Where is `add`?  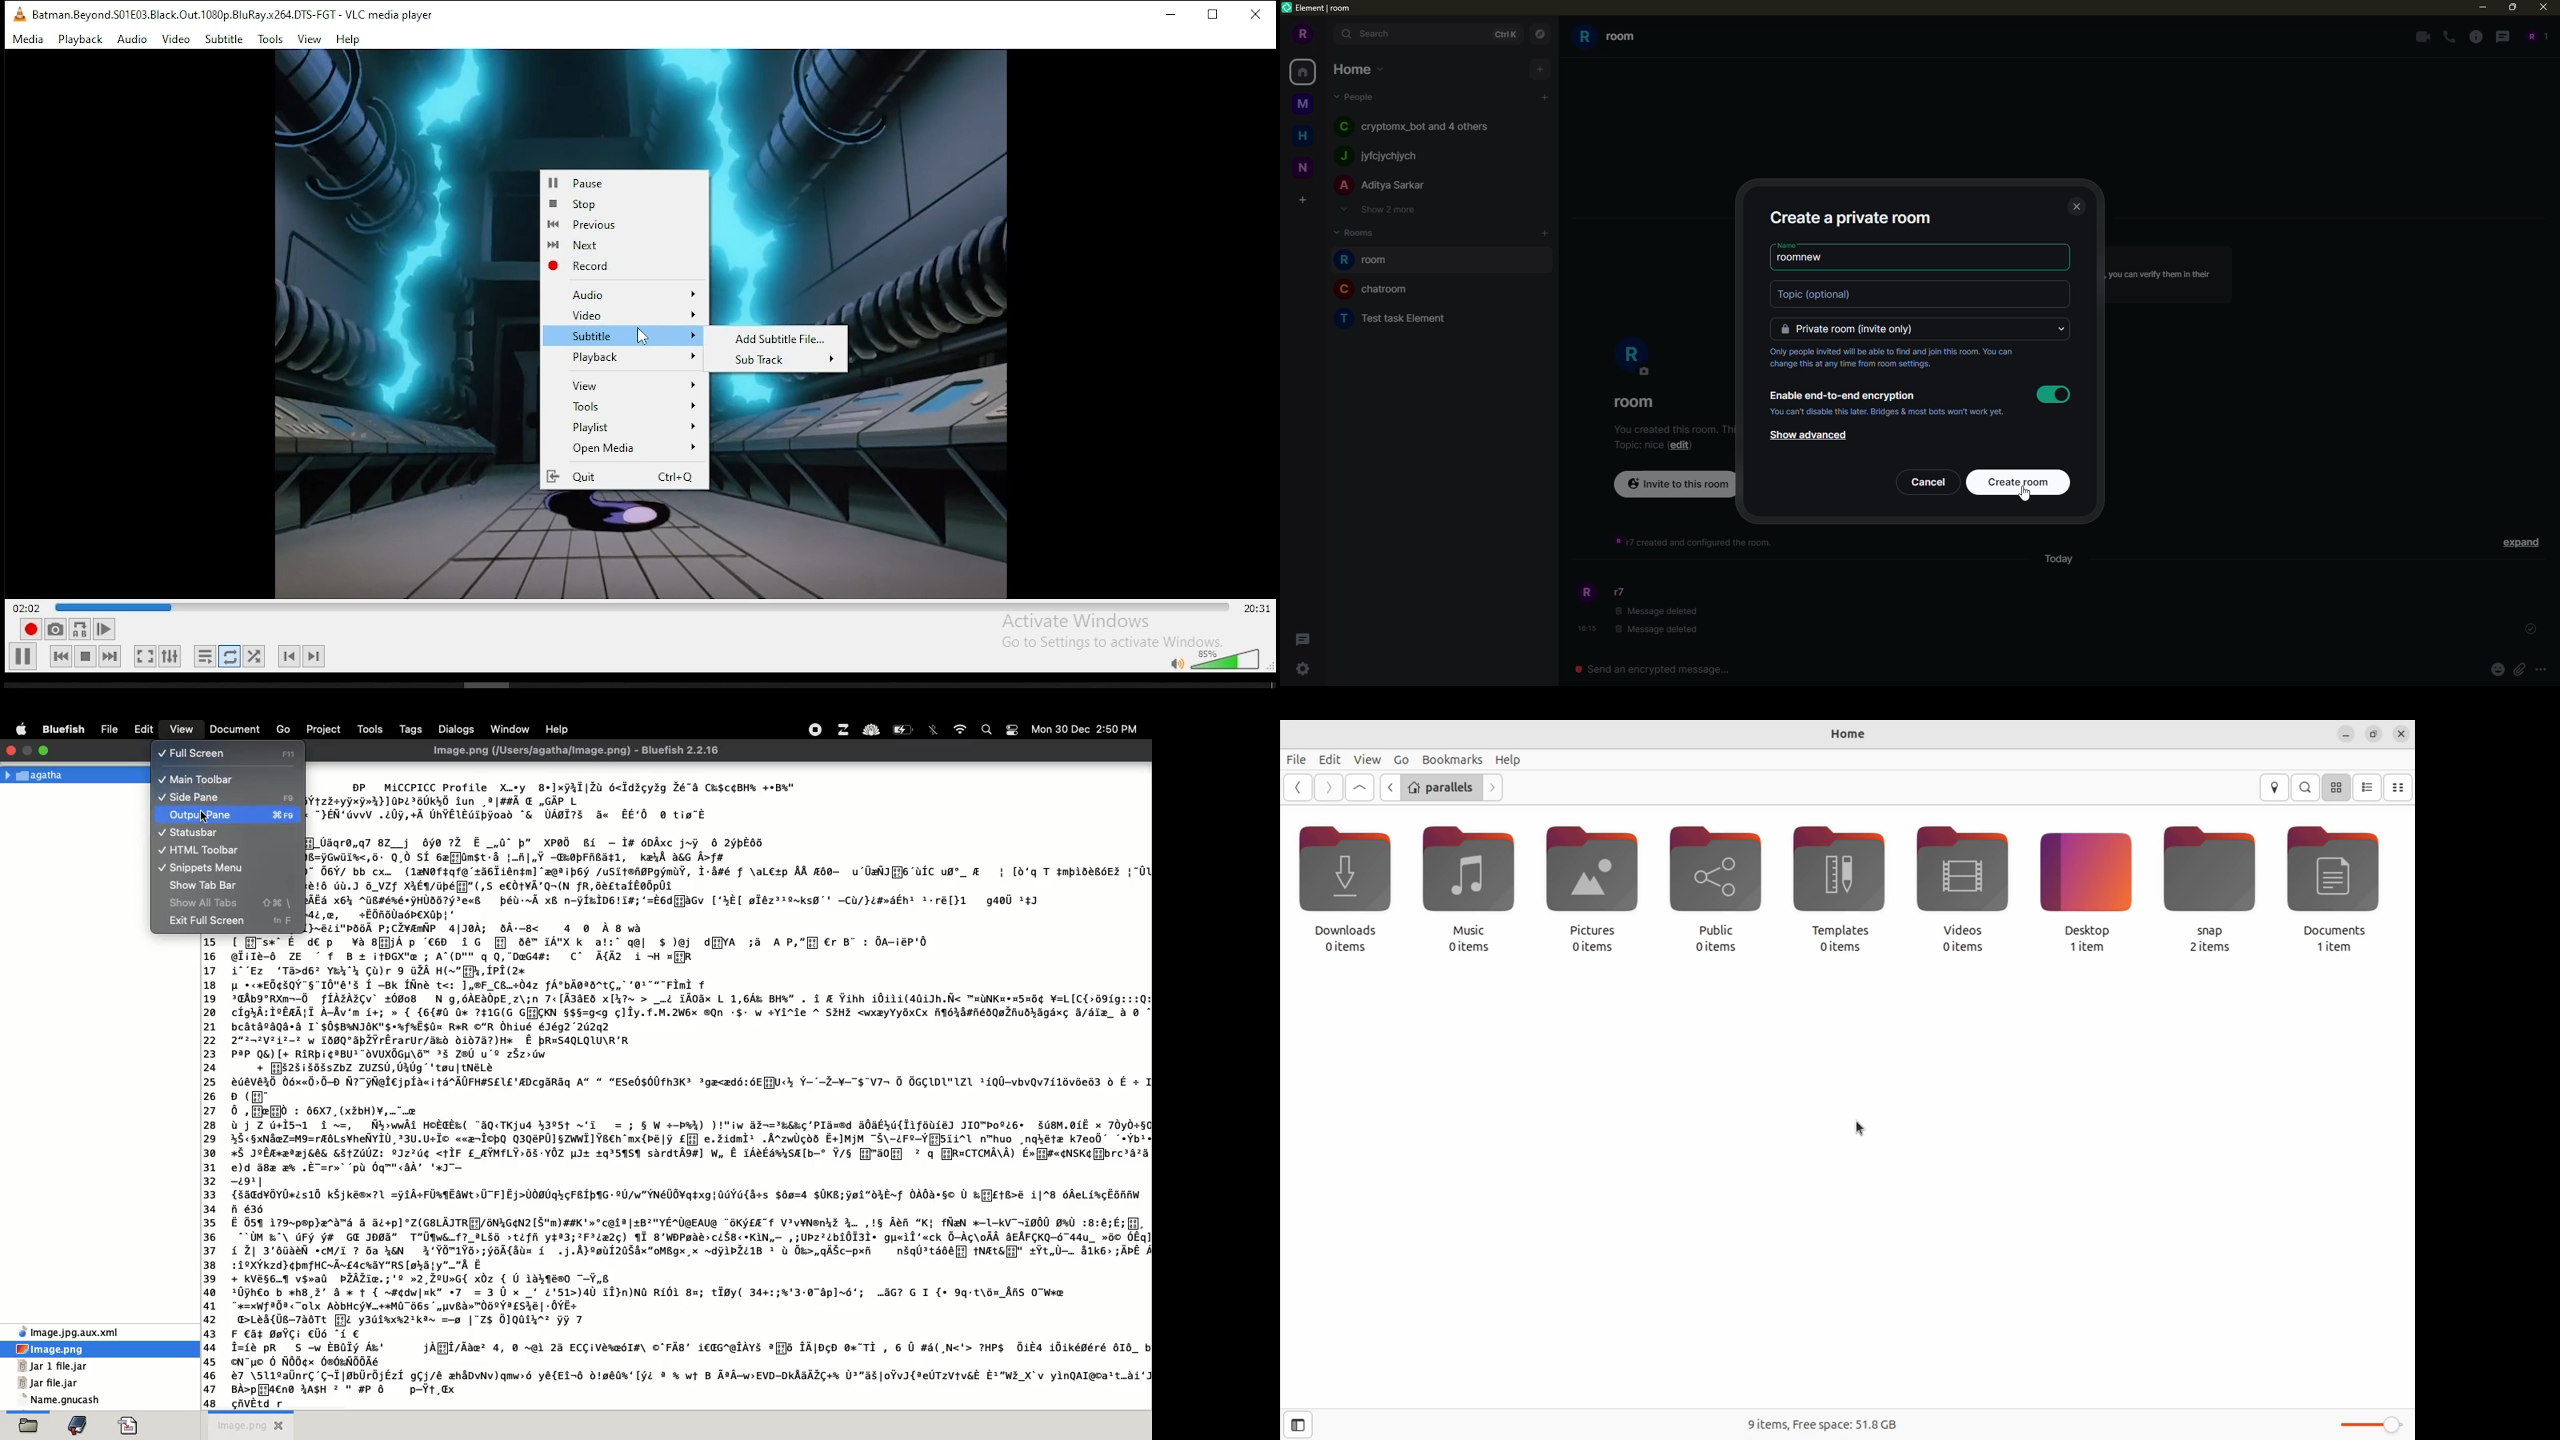
add is located at coordinates (1541, 69).